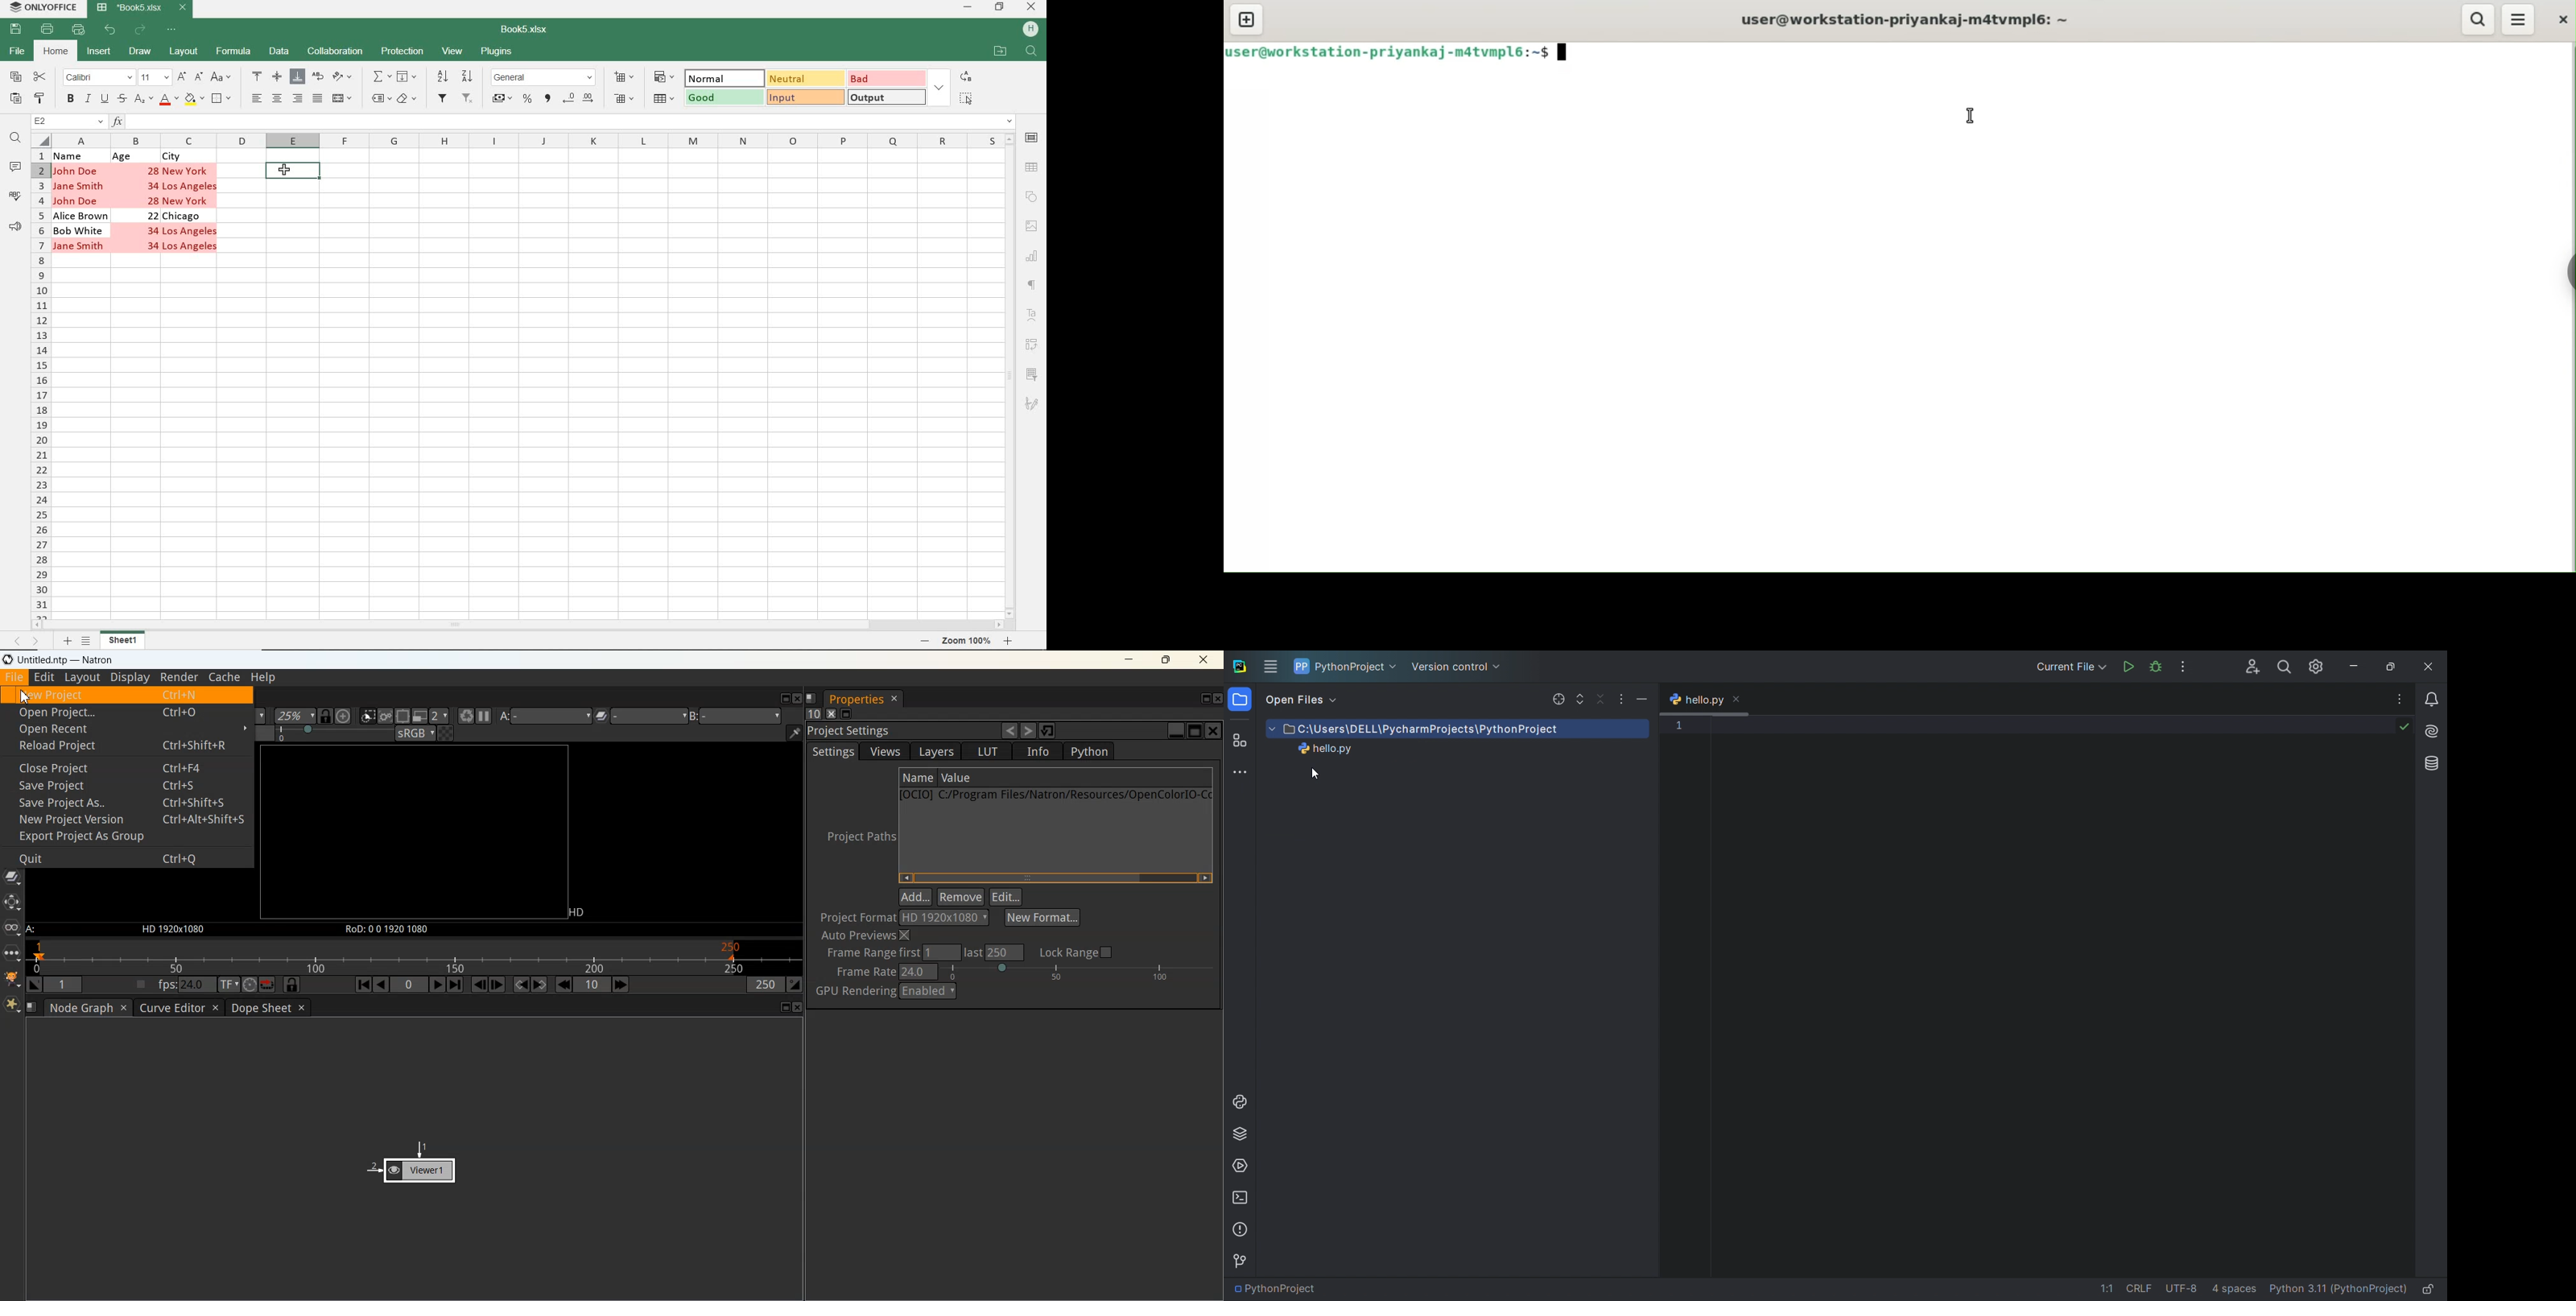  Describe the element at coordinates (268, 985) in the screenshot. I see `Loop, bounce or stop ` at that location.